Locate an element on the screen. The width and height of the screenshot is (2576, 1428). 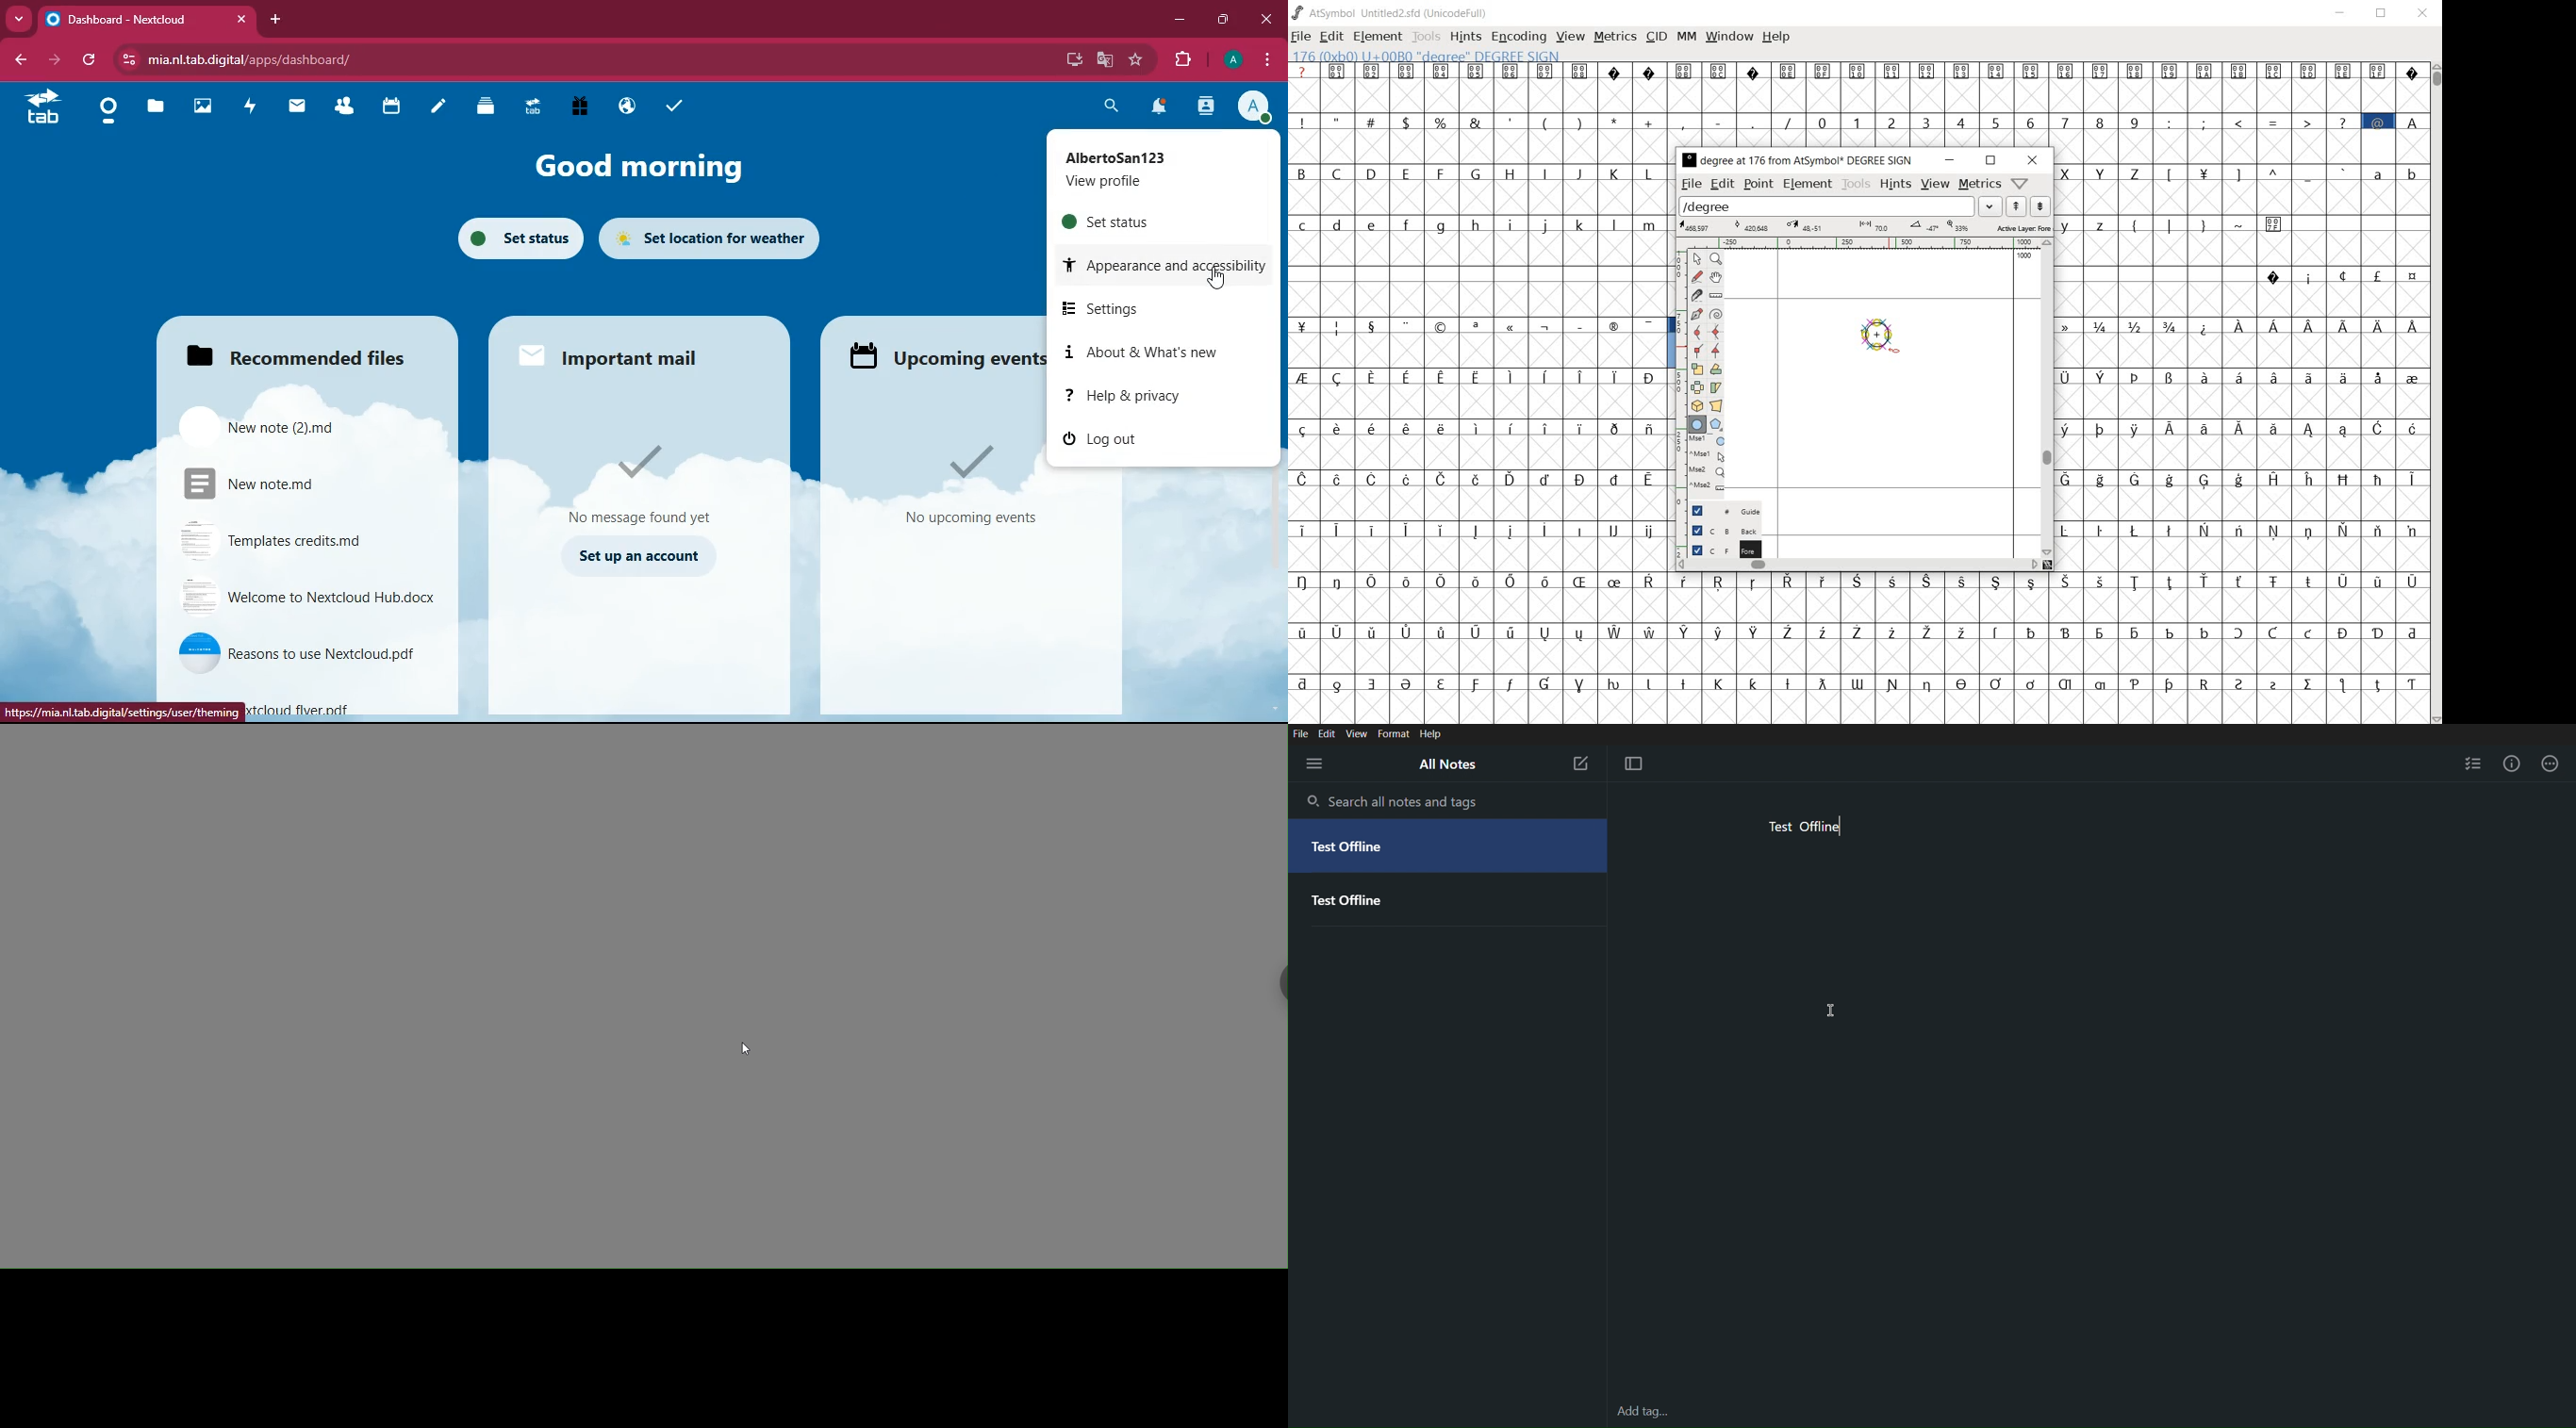
restore down is located at coordinates (1991, 161).